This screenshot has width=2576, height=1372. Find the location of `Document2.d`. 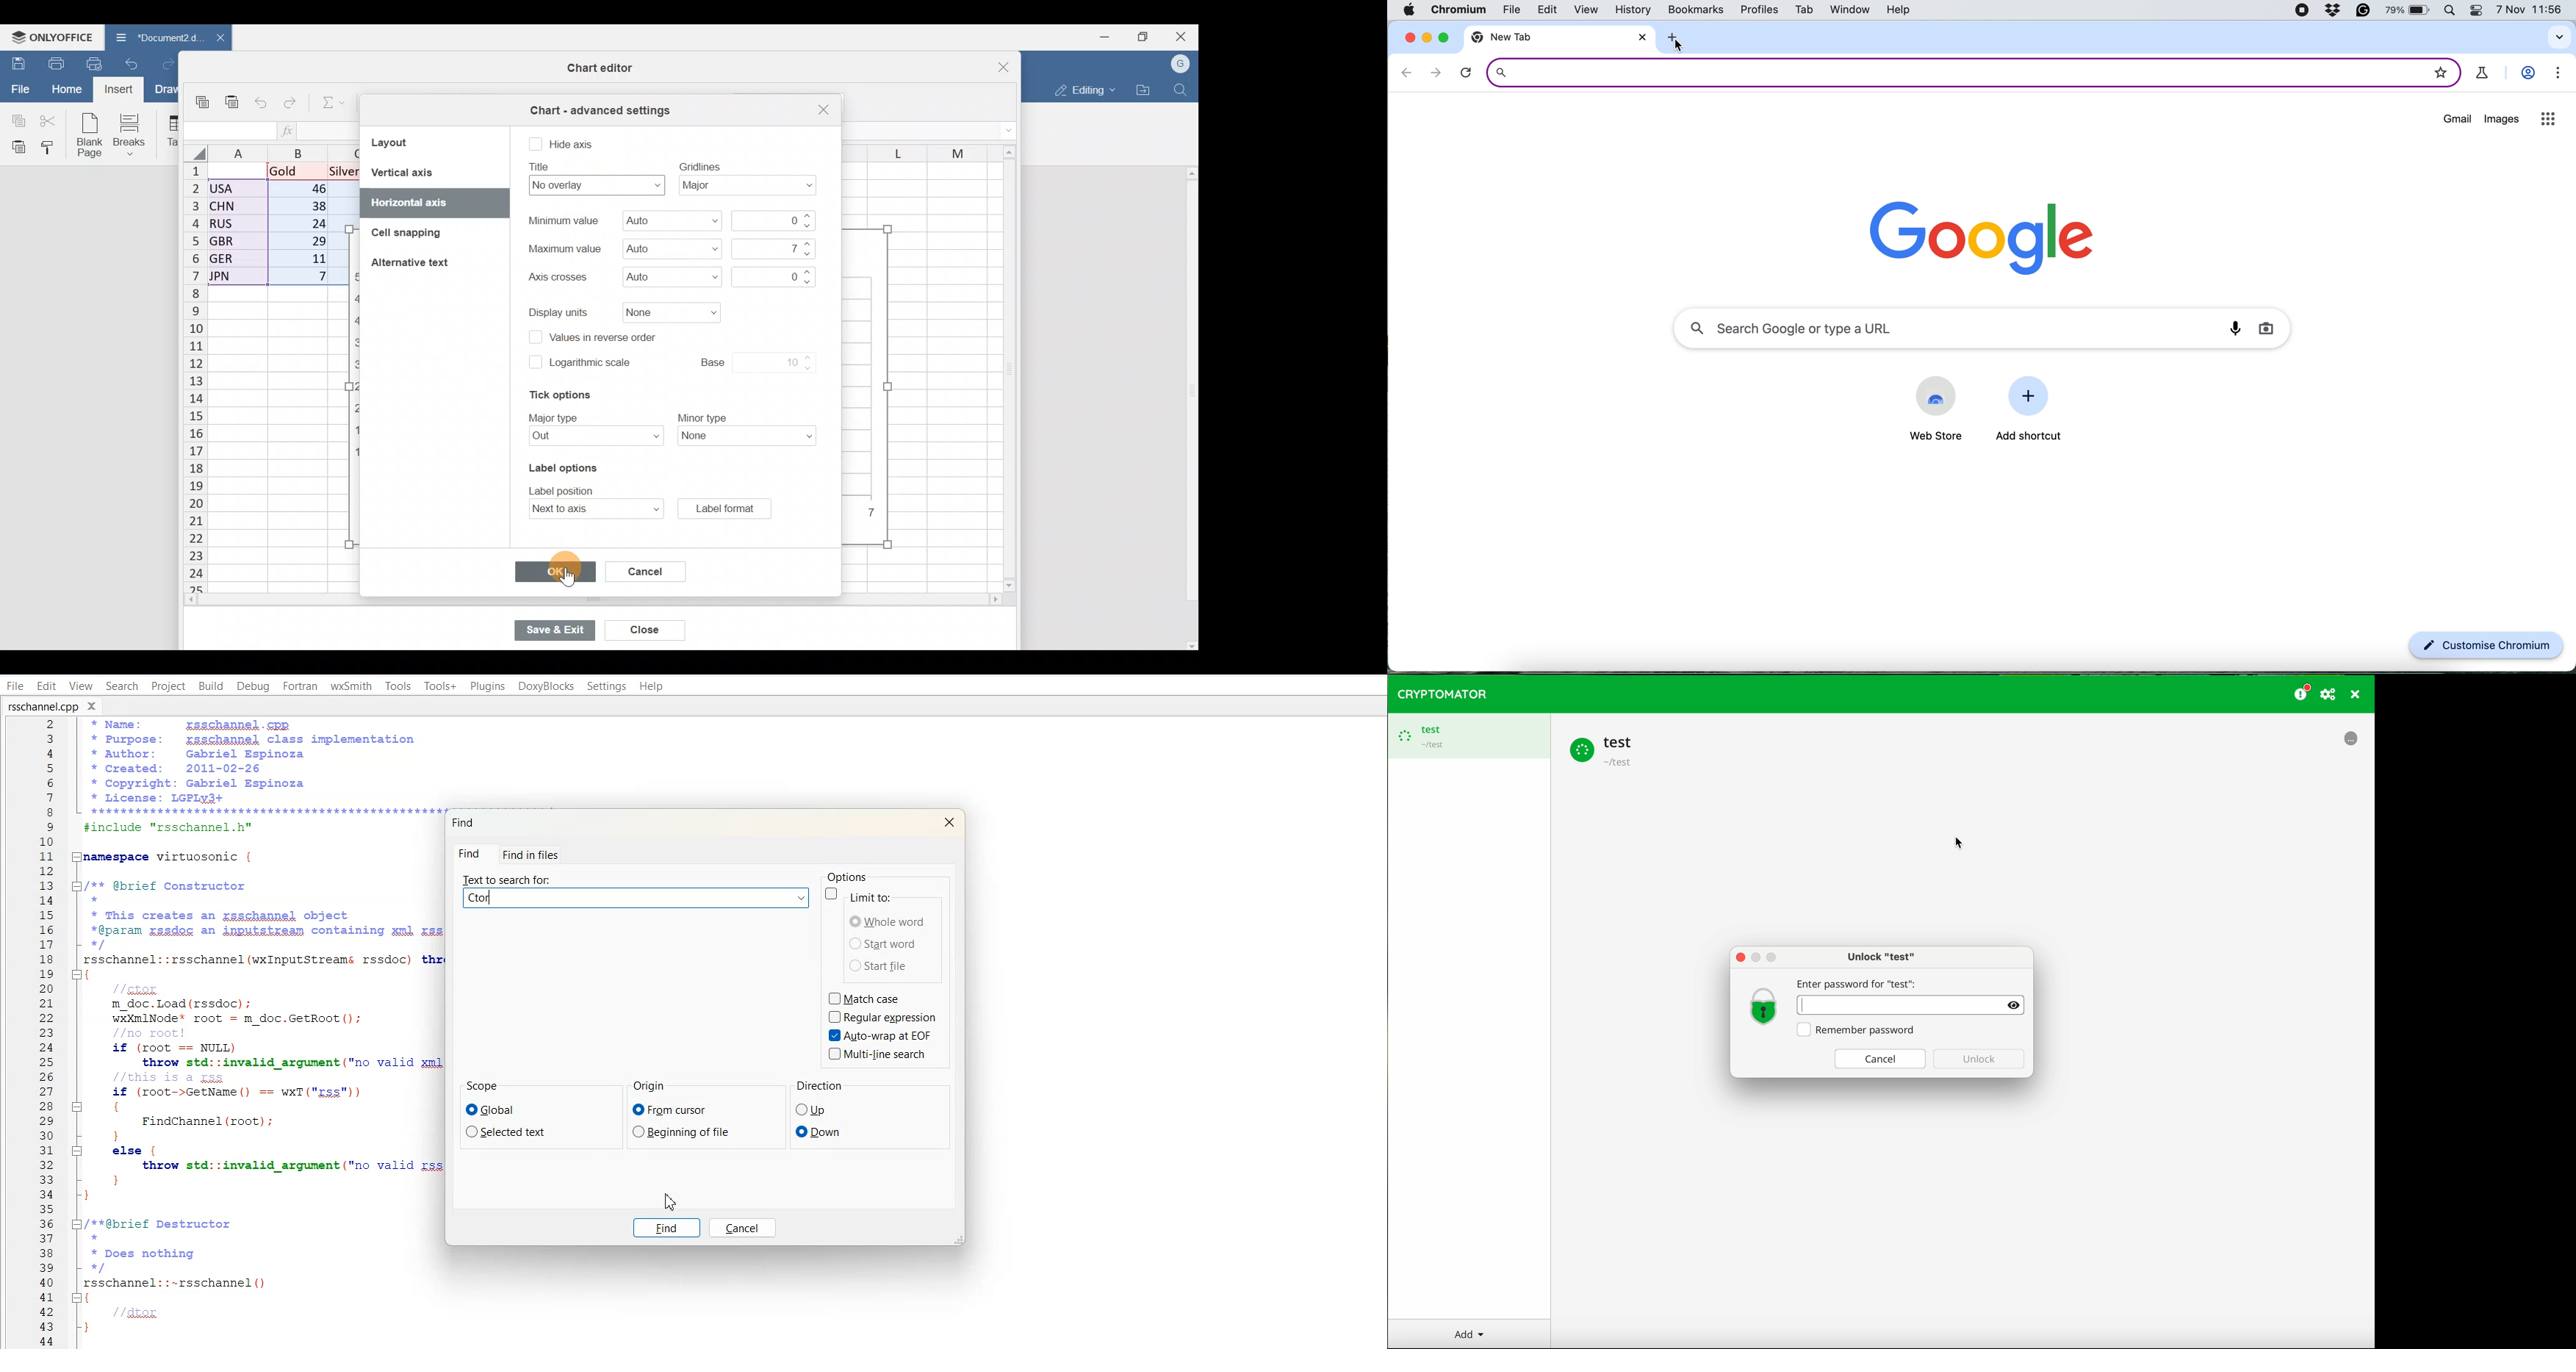

Document2.d is located at coordinates (155, 37).